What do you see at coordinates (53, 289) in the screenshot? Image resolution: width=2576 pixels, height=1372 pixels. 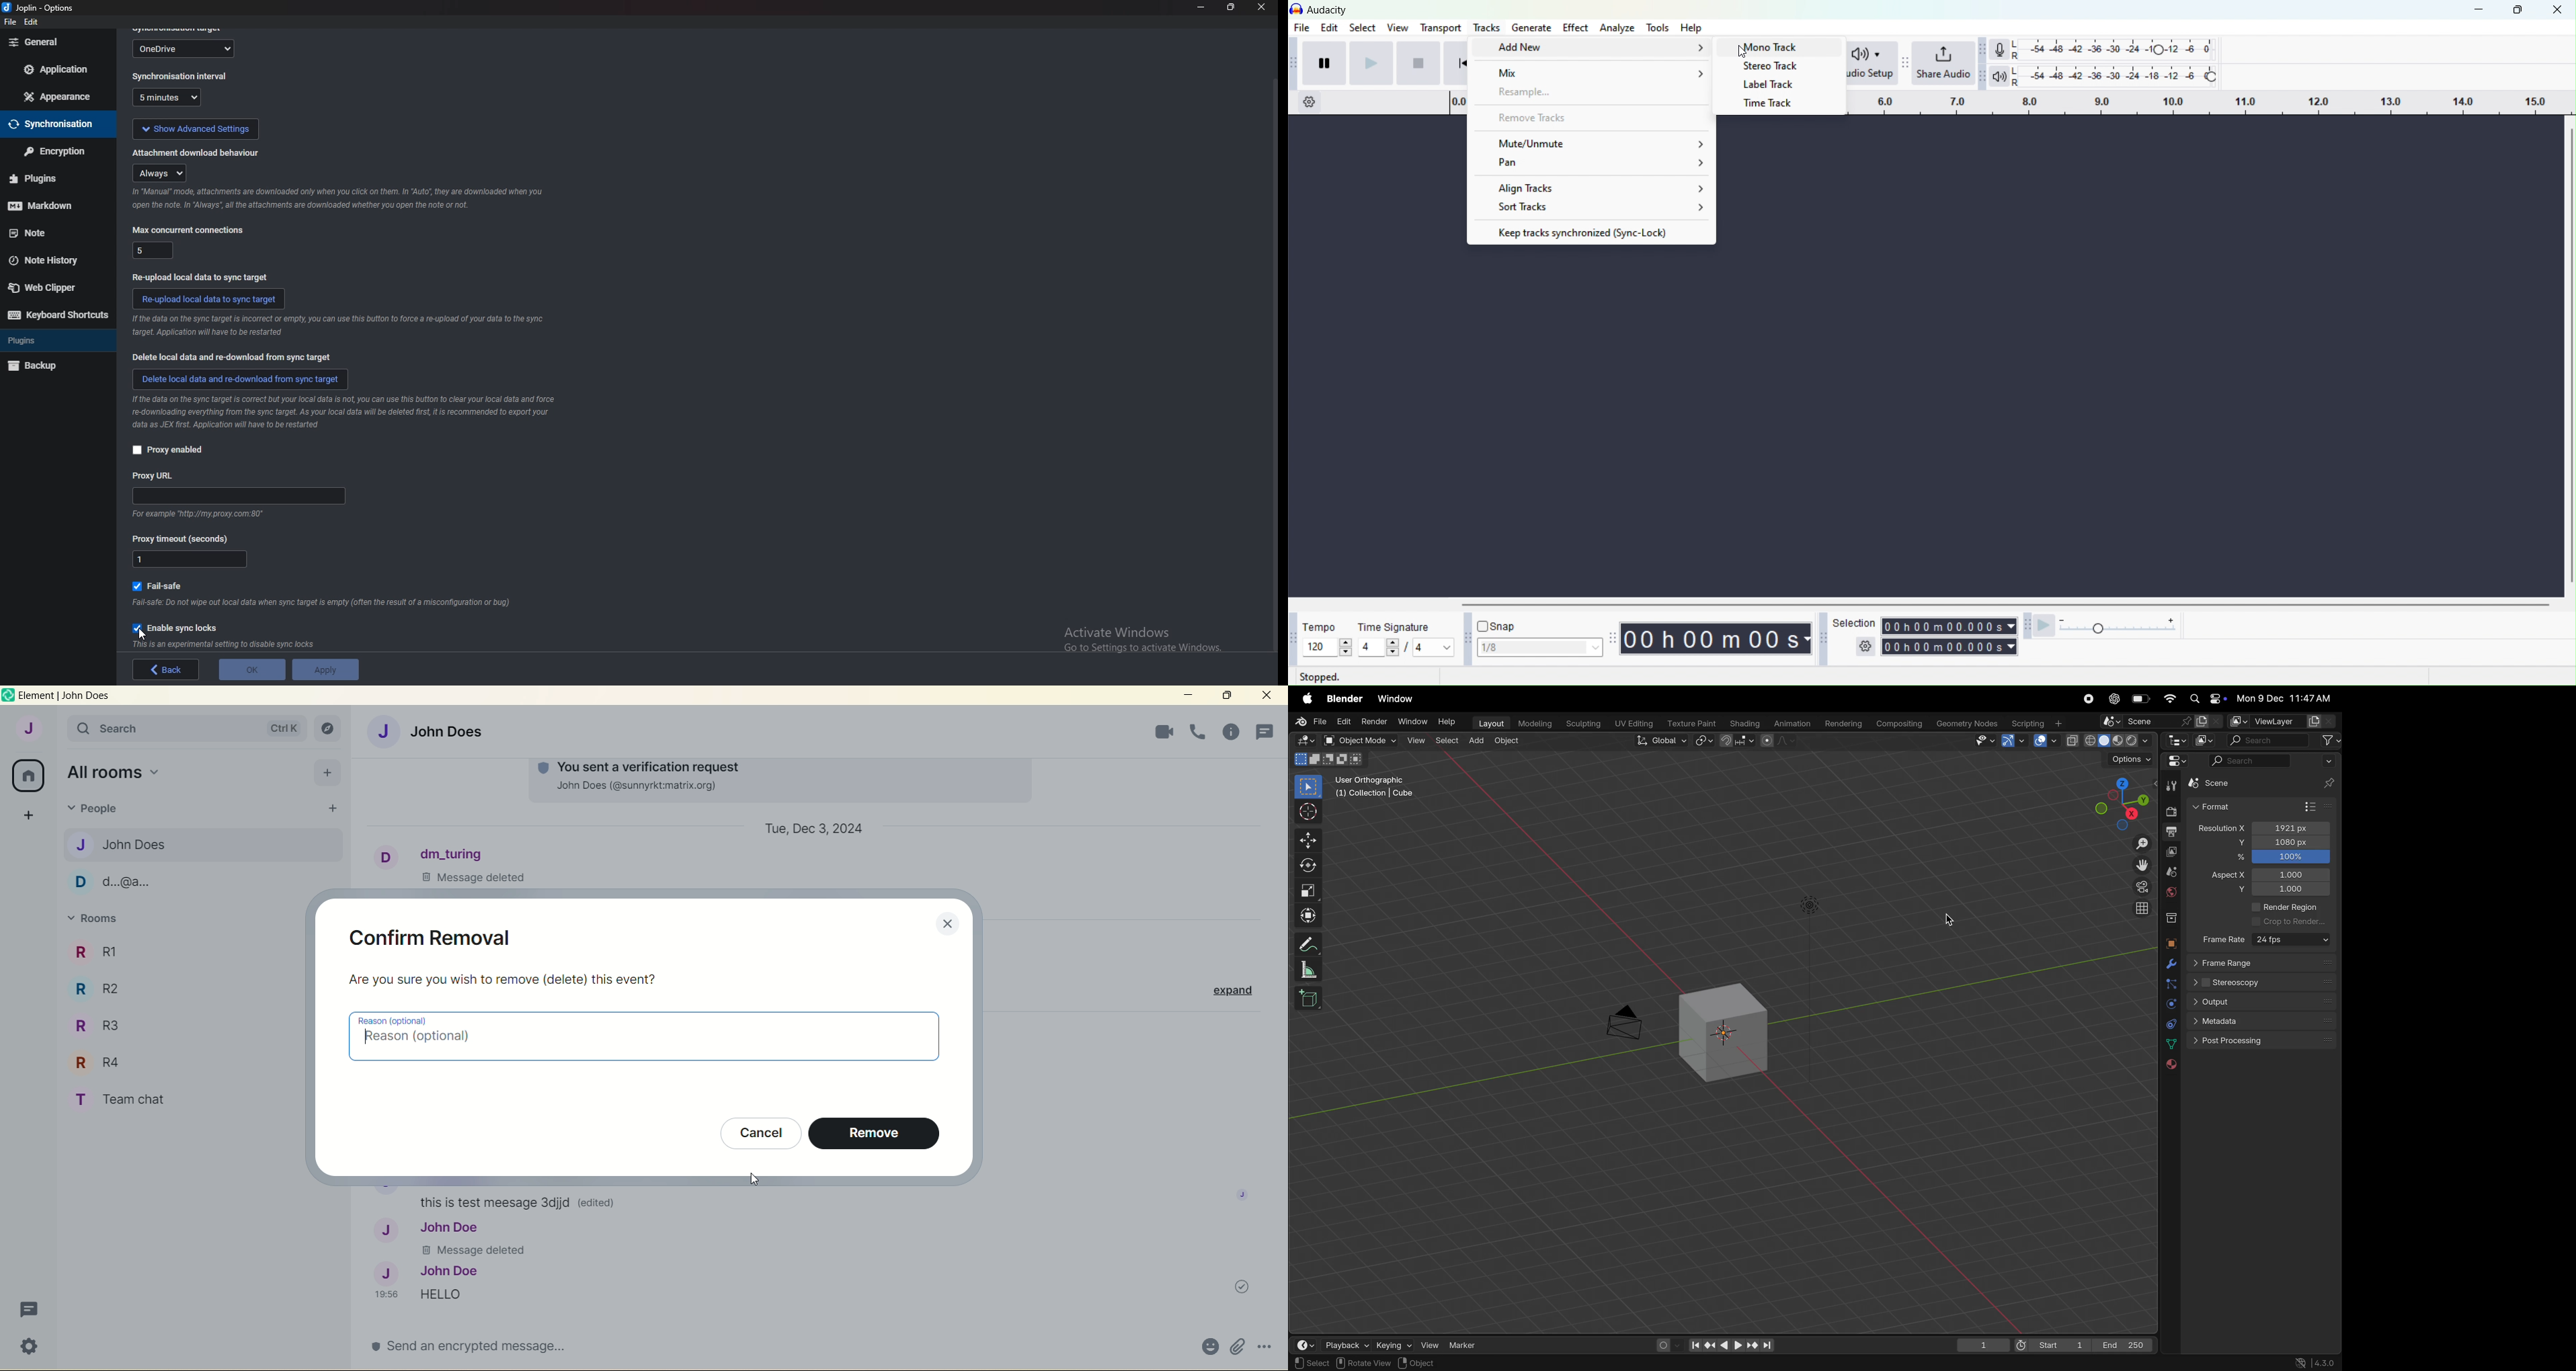 I see `web clipper` at bounding box center [53, 289].